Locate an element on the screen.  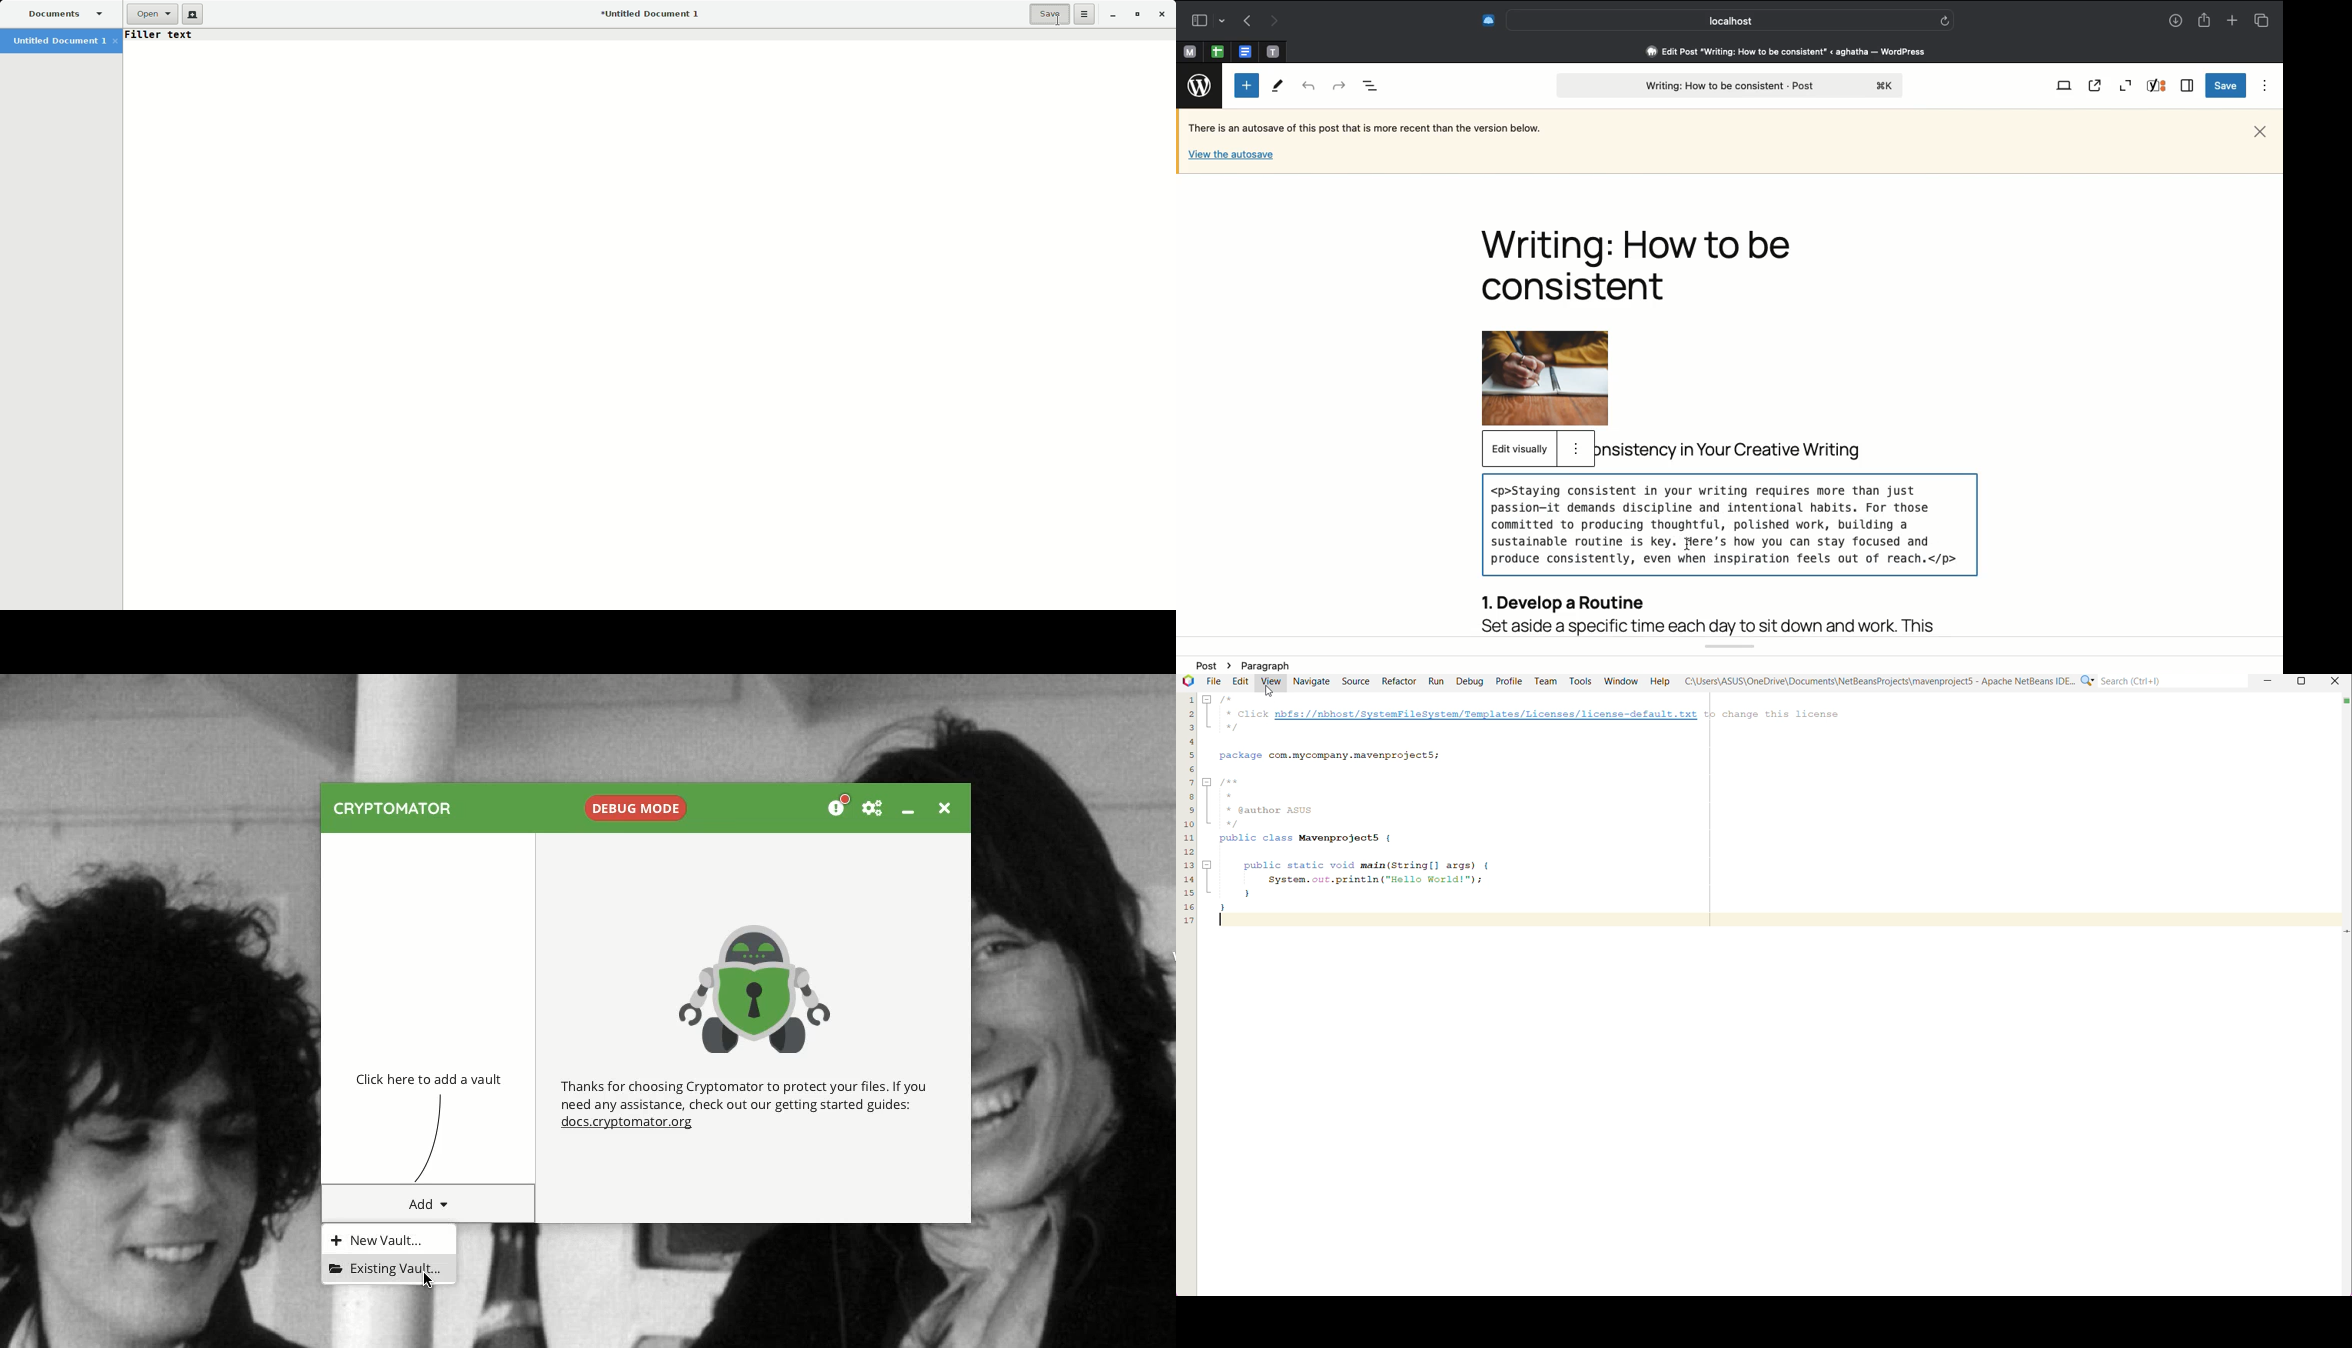
Minimize is located at coordinates (912, 814).